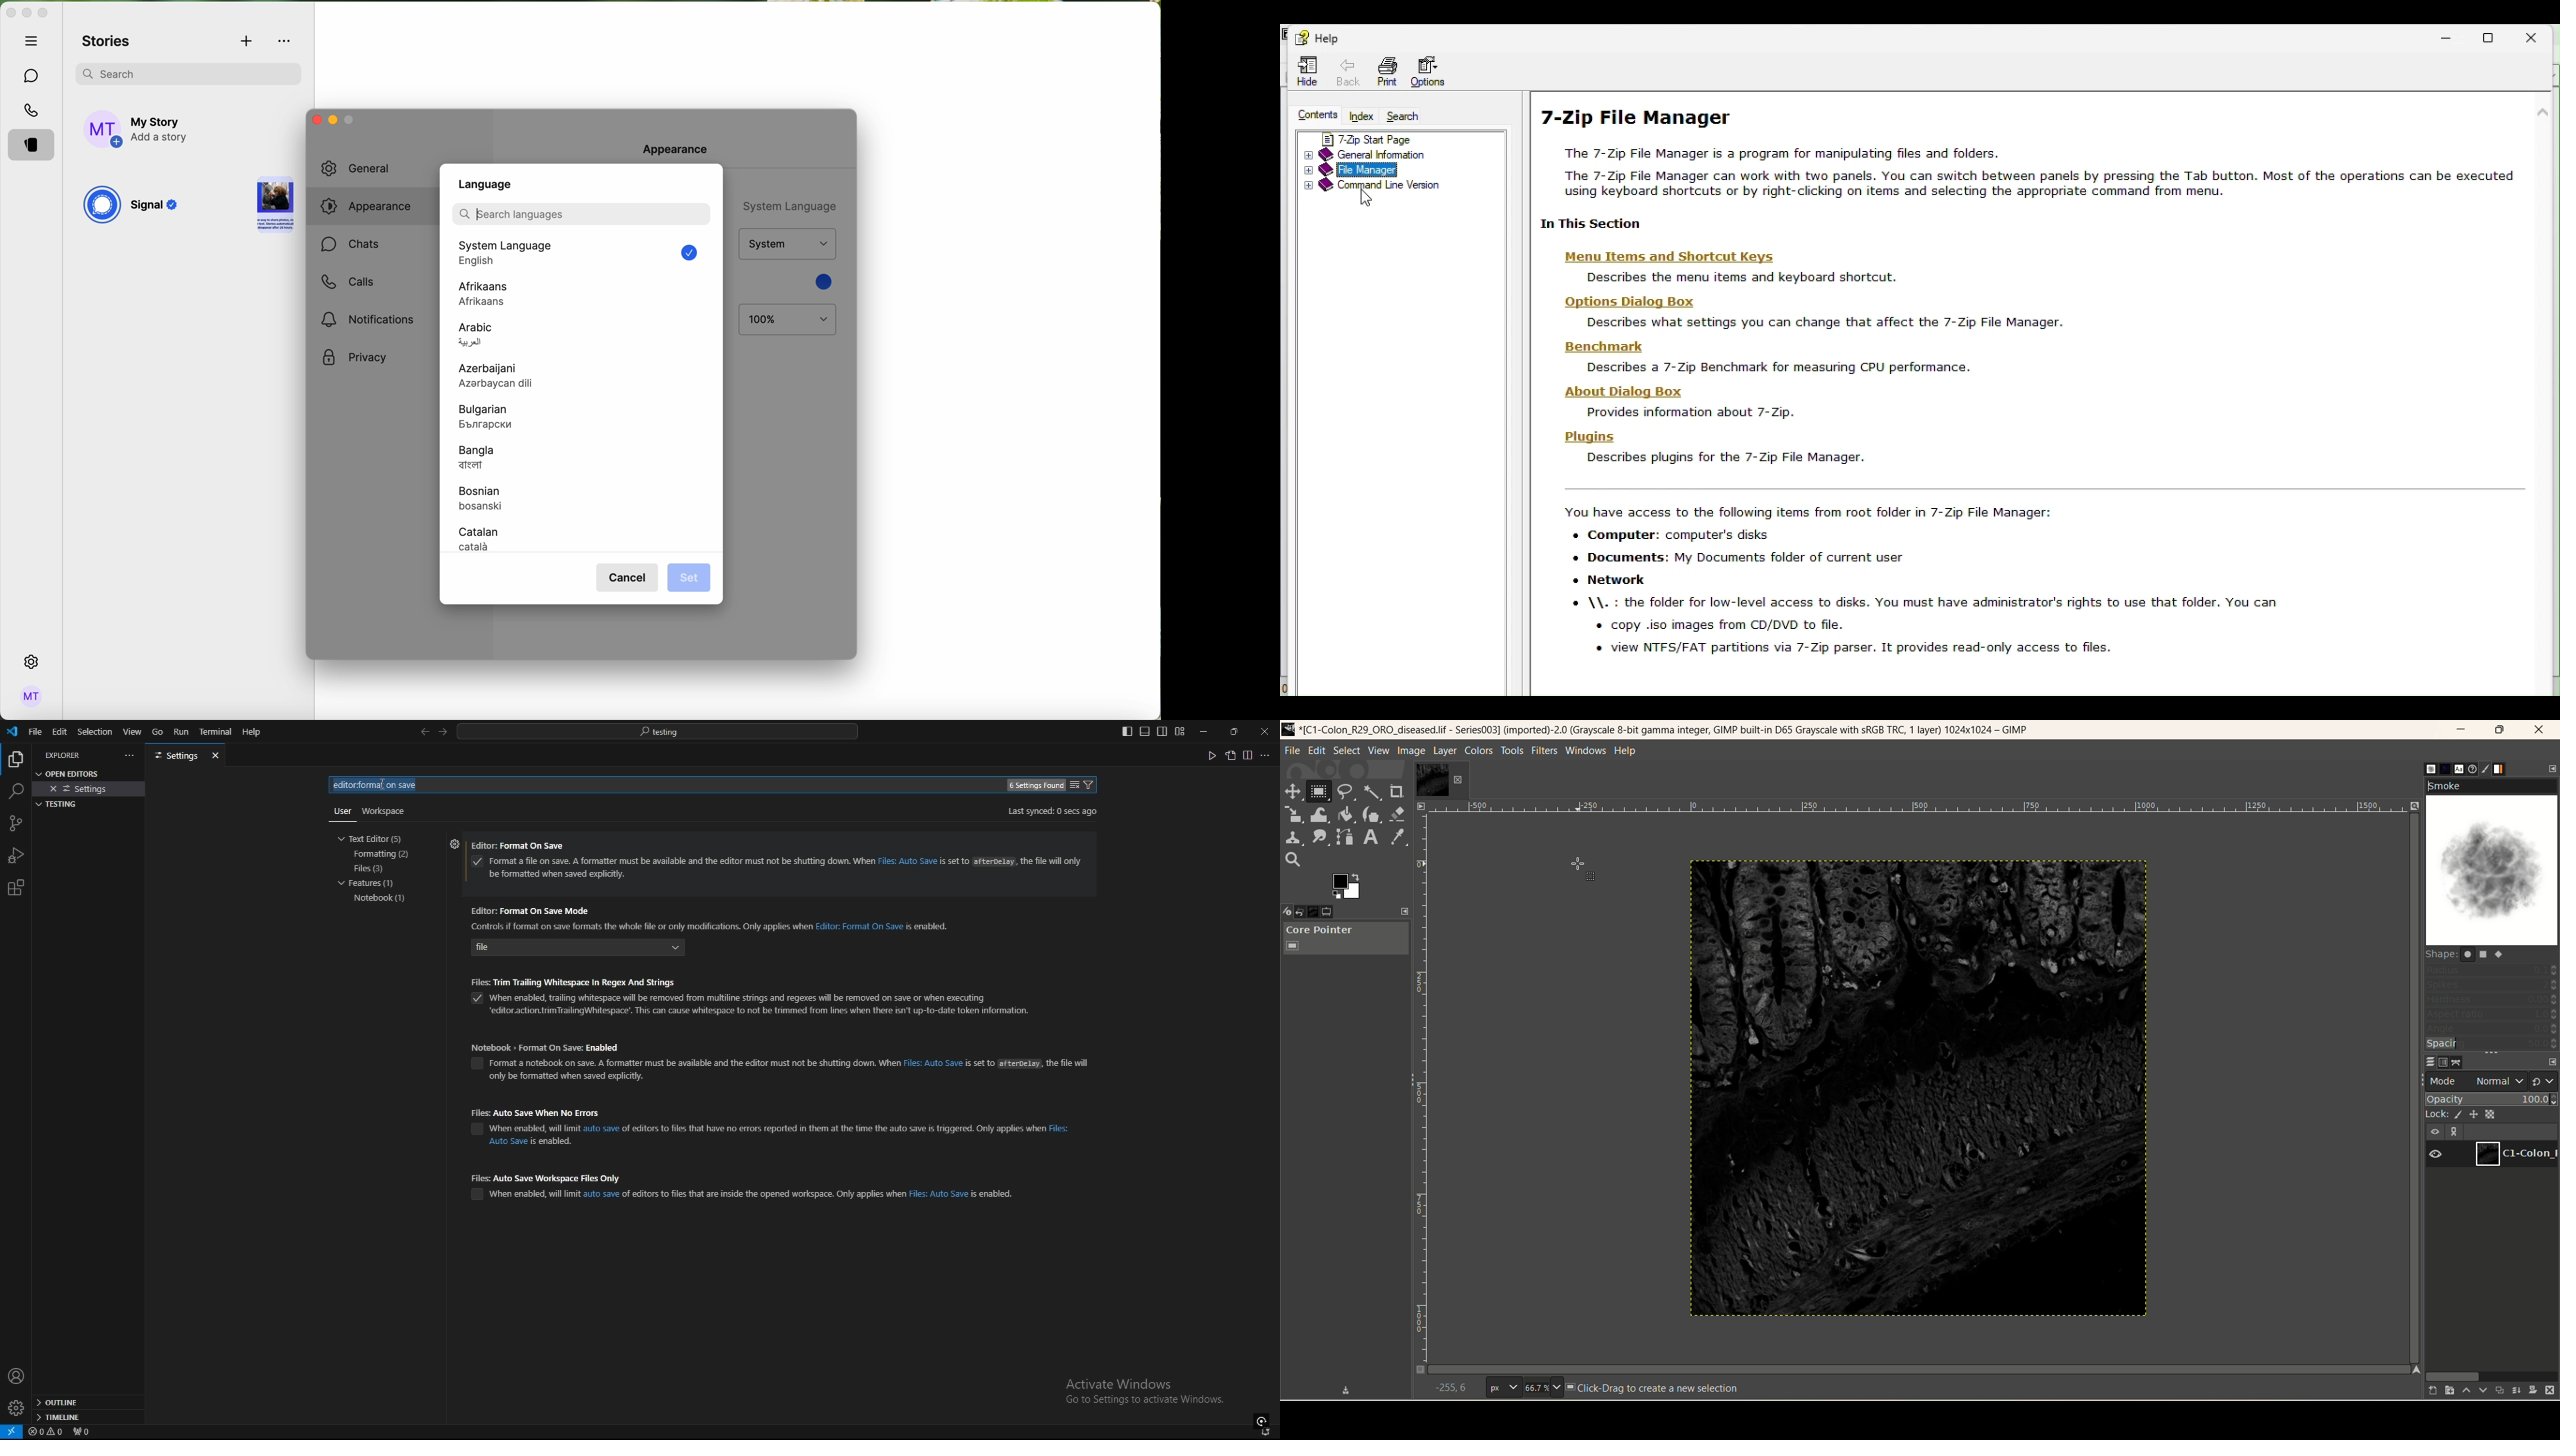 The image size is (2576, 1456). What do you see at coordinates (2489, 972) in the screenshot?
I see `radius` at bounding box center [2489, 972].